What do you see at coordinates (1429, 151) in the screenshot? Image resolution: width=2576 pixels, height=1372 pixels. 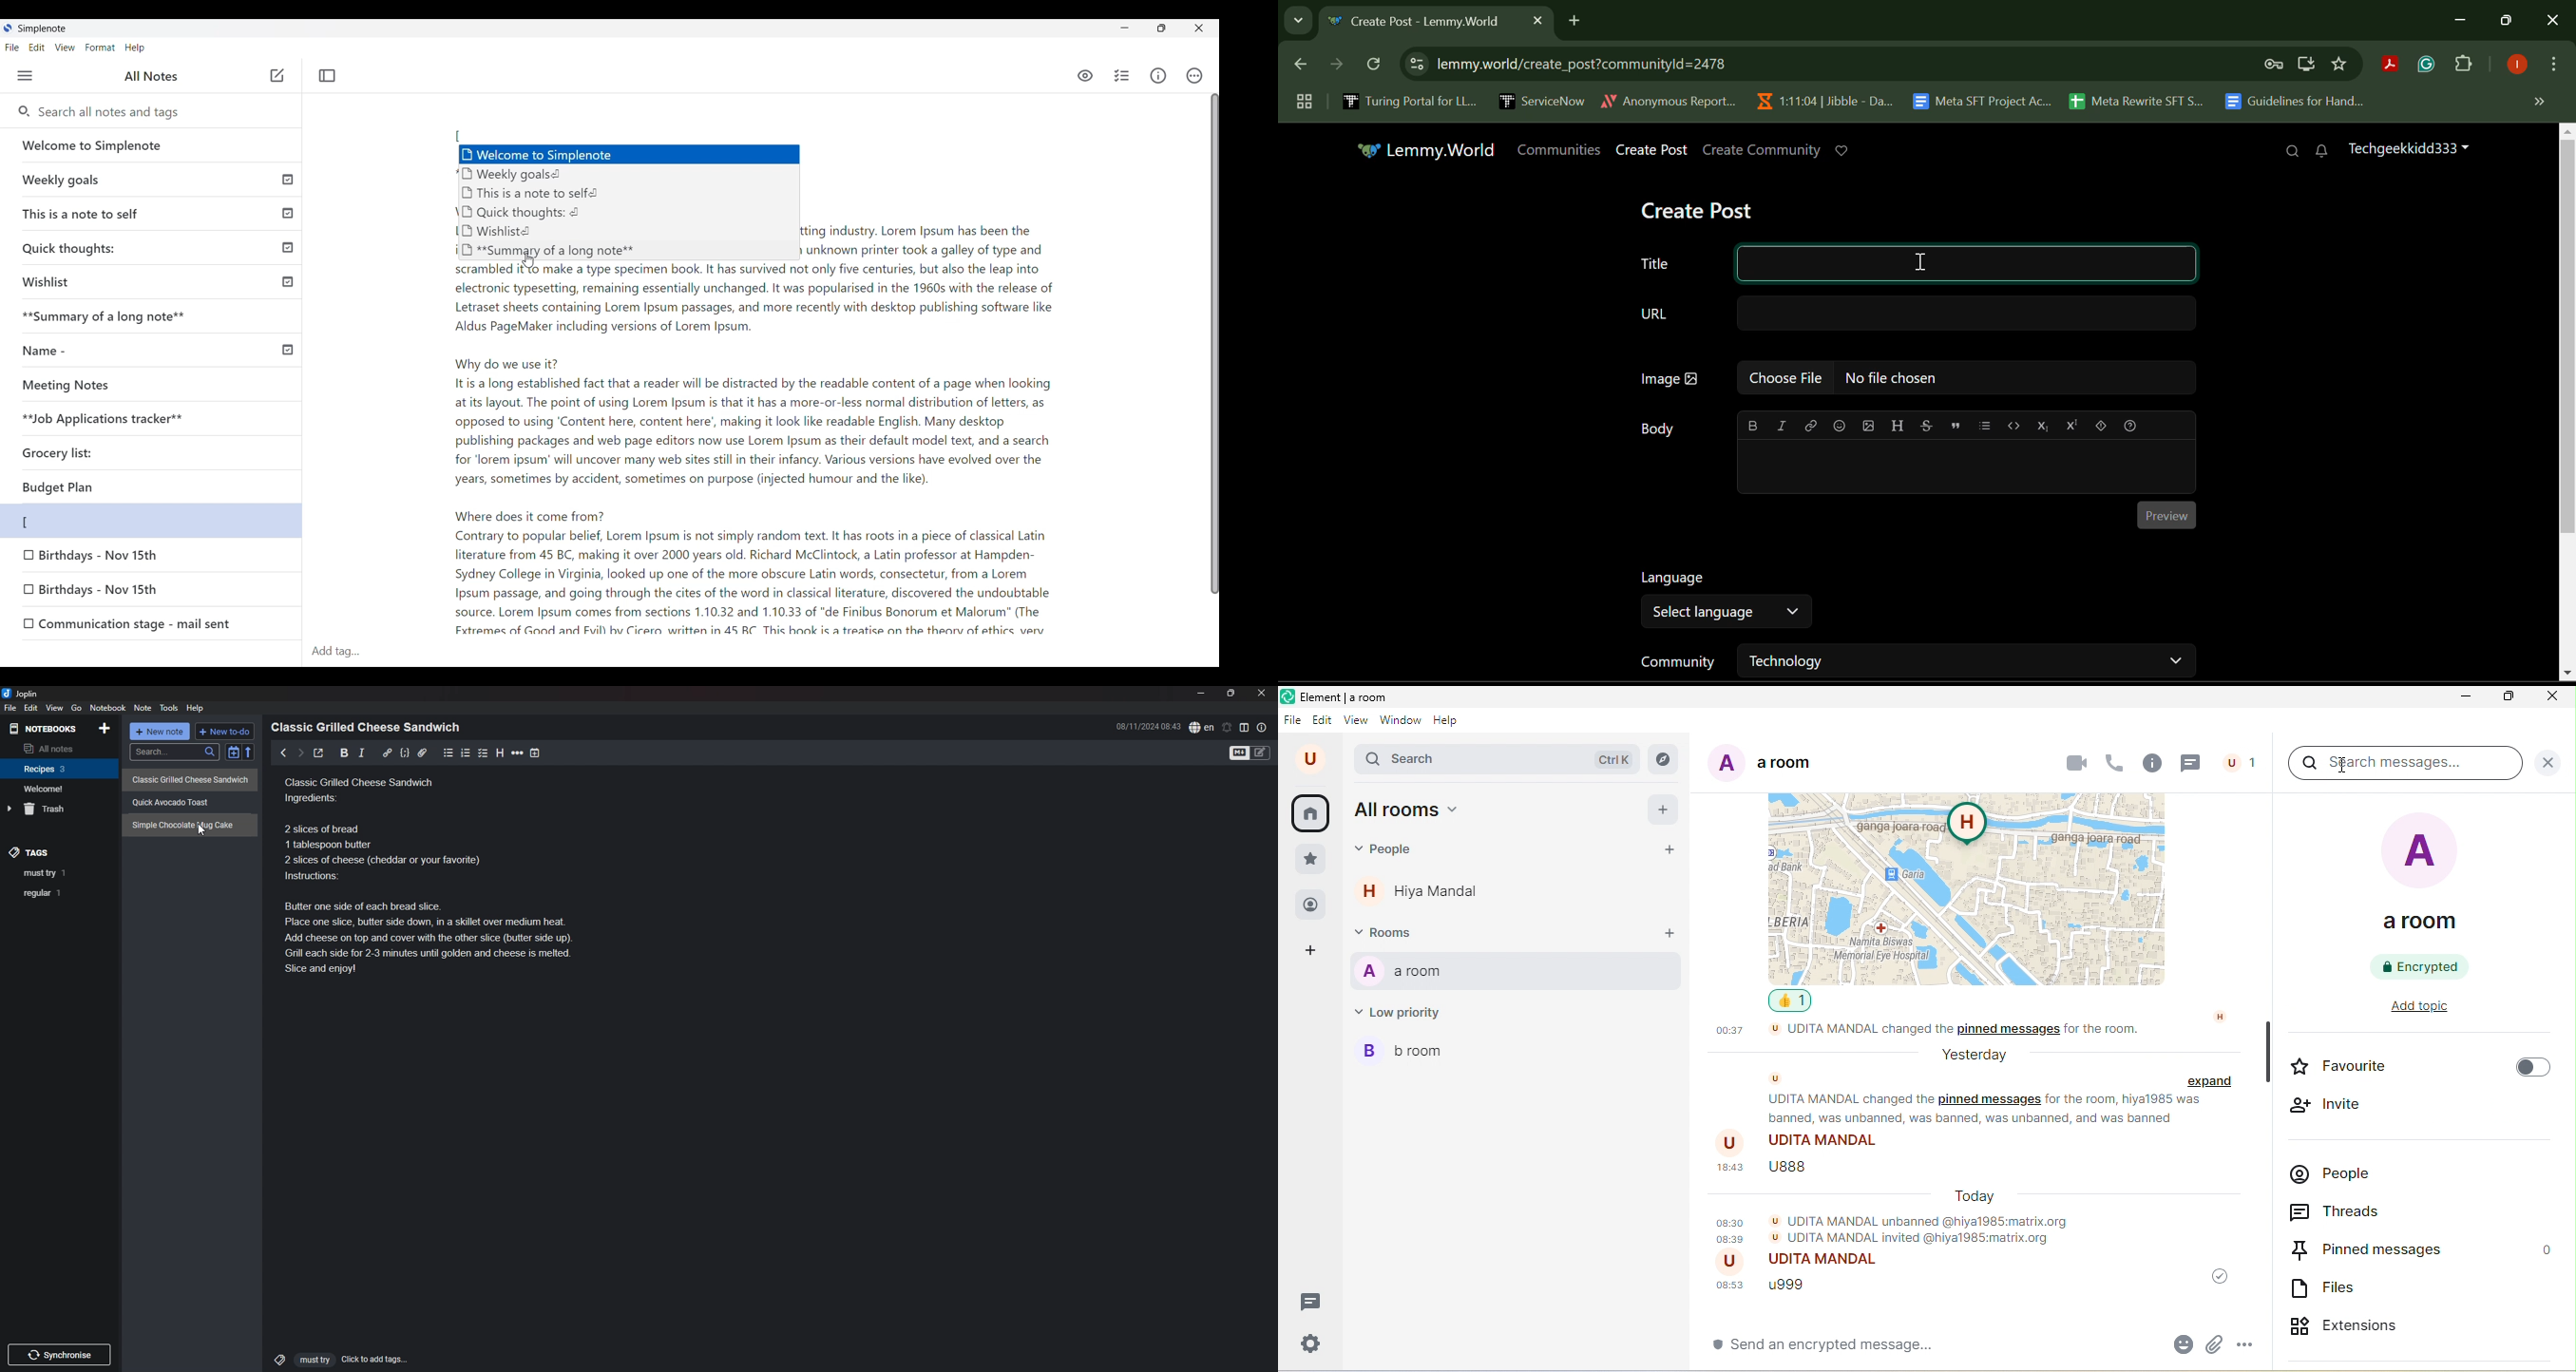 I see `Lemmy.World` at bounding box center [1429, 151].